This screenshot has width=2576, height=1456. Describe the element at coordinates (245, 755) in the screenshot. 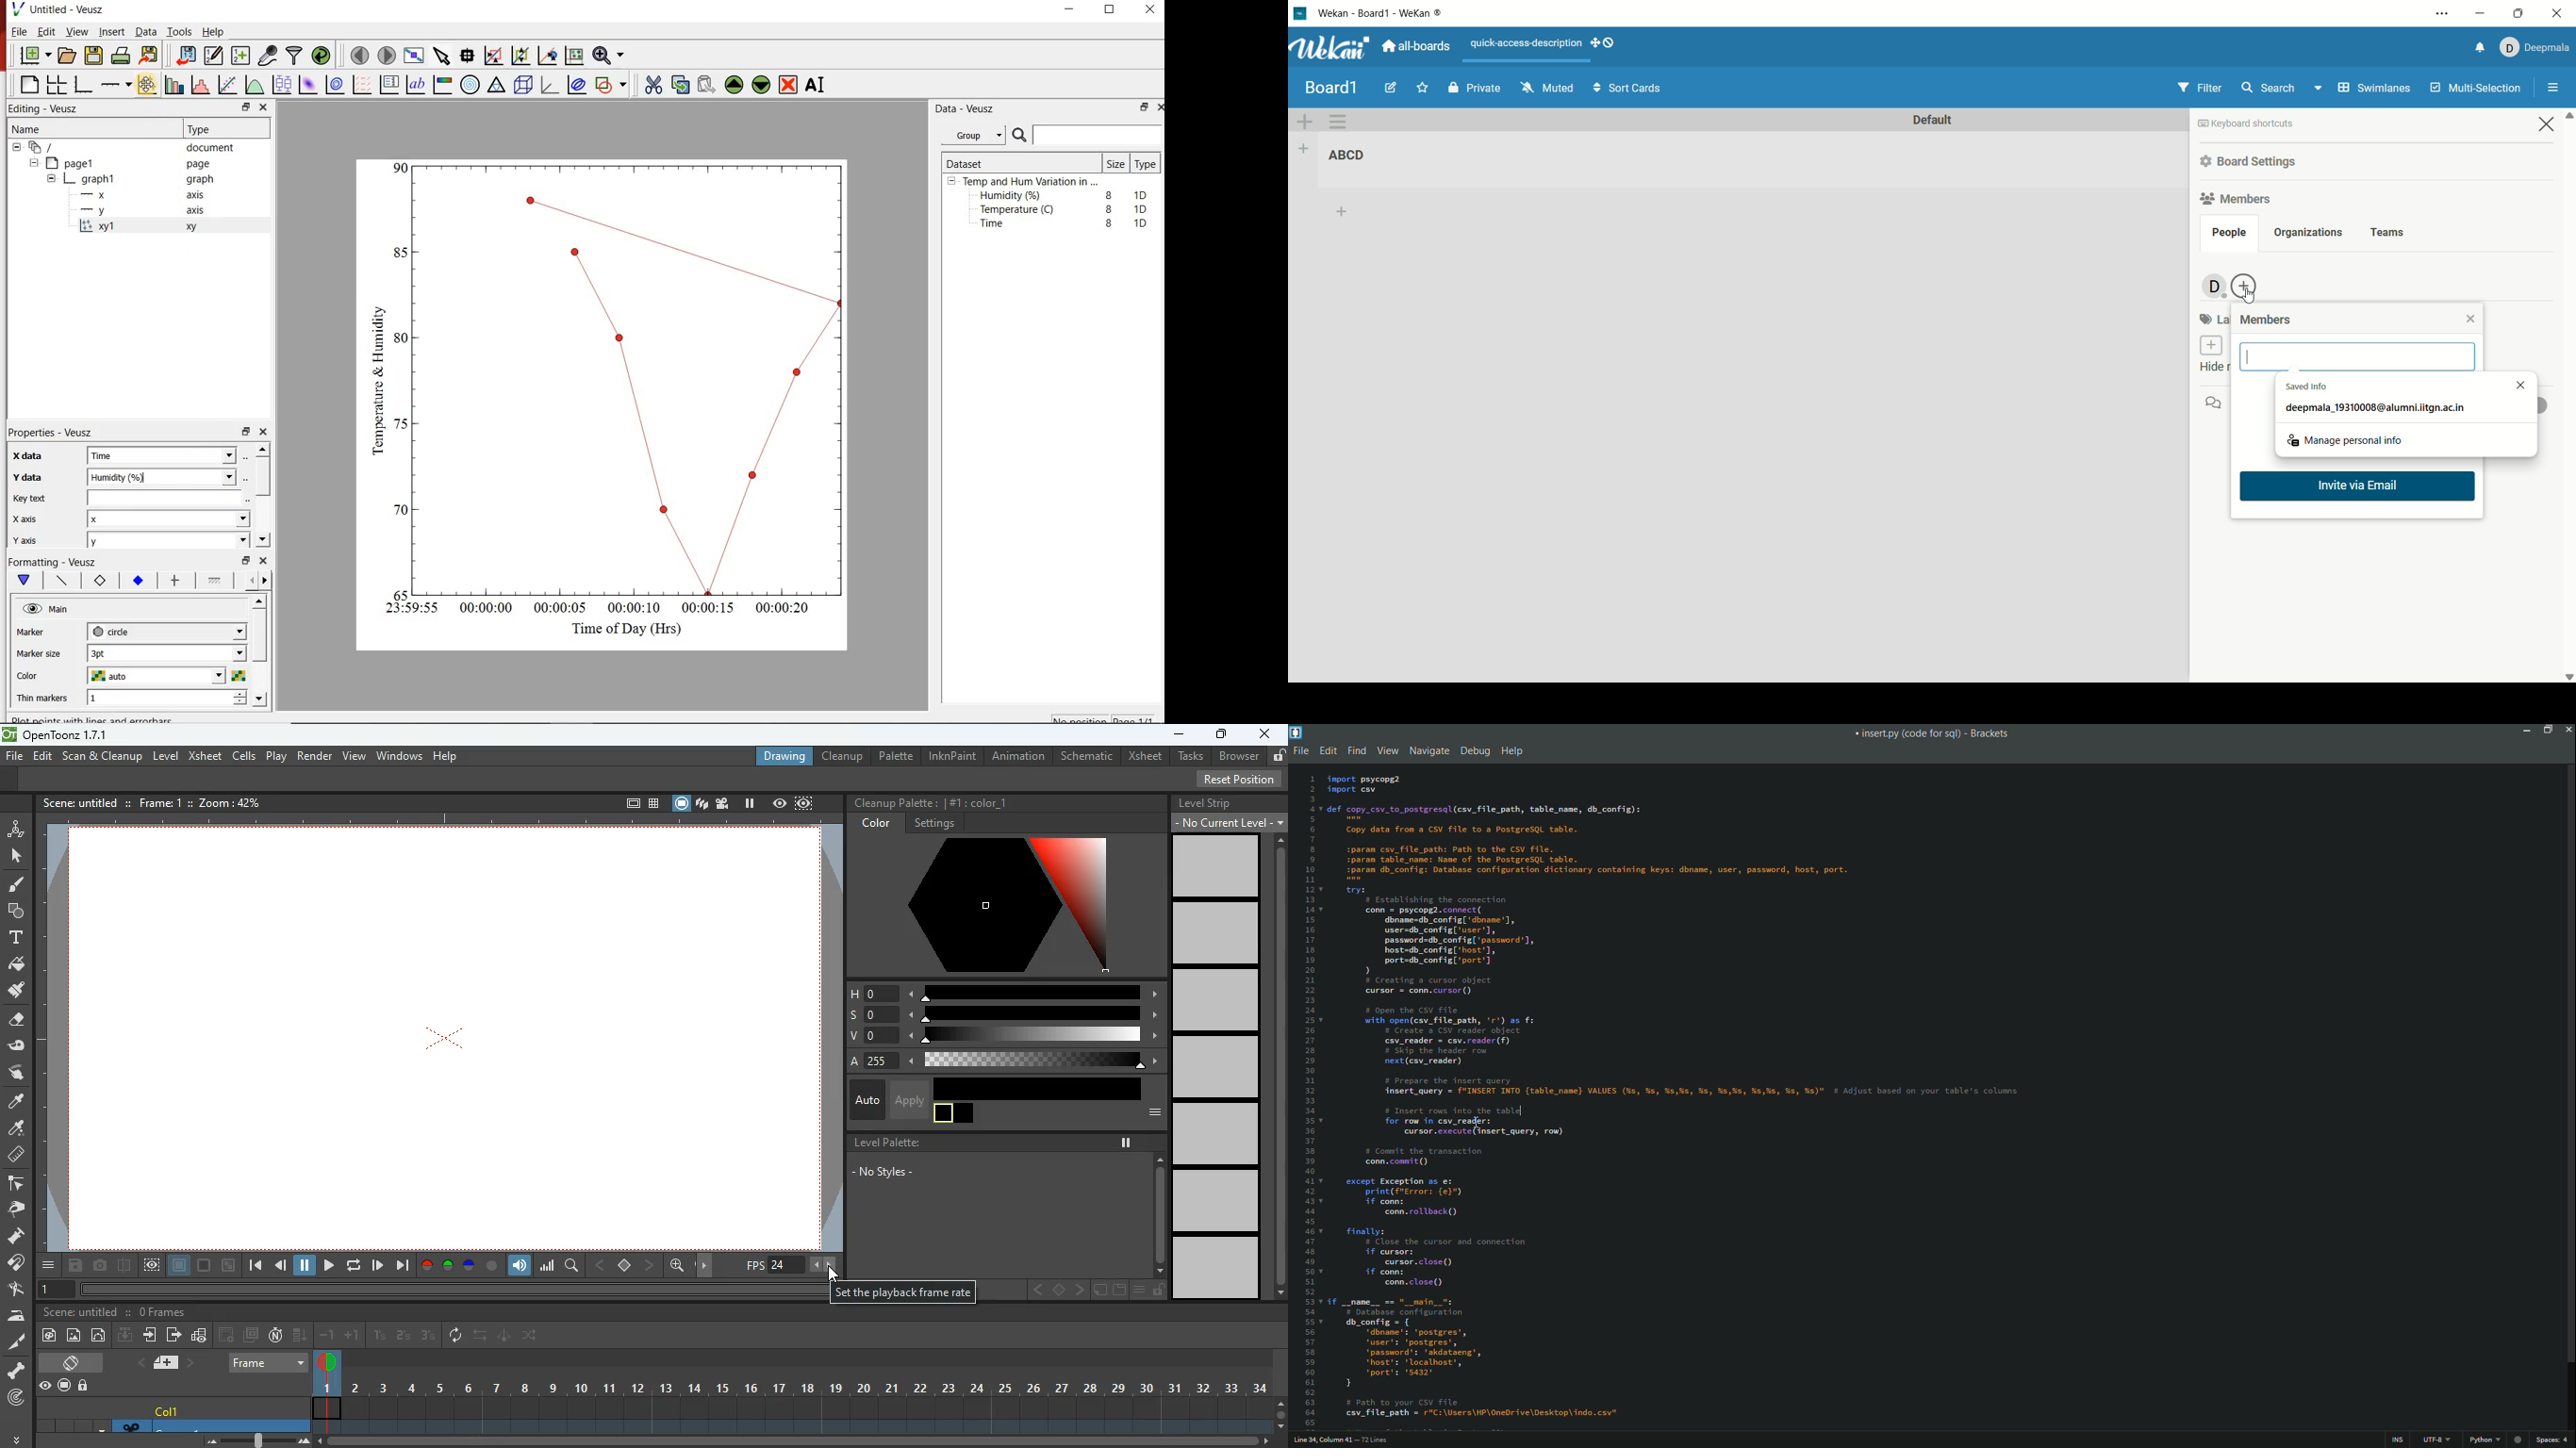

I see `cells` at that location.